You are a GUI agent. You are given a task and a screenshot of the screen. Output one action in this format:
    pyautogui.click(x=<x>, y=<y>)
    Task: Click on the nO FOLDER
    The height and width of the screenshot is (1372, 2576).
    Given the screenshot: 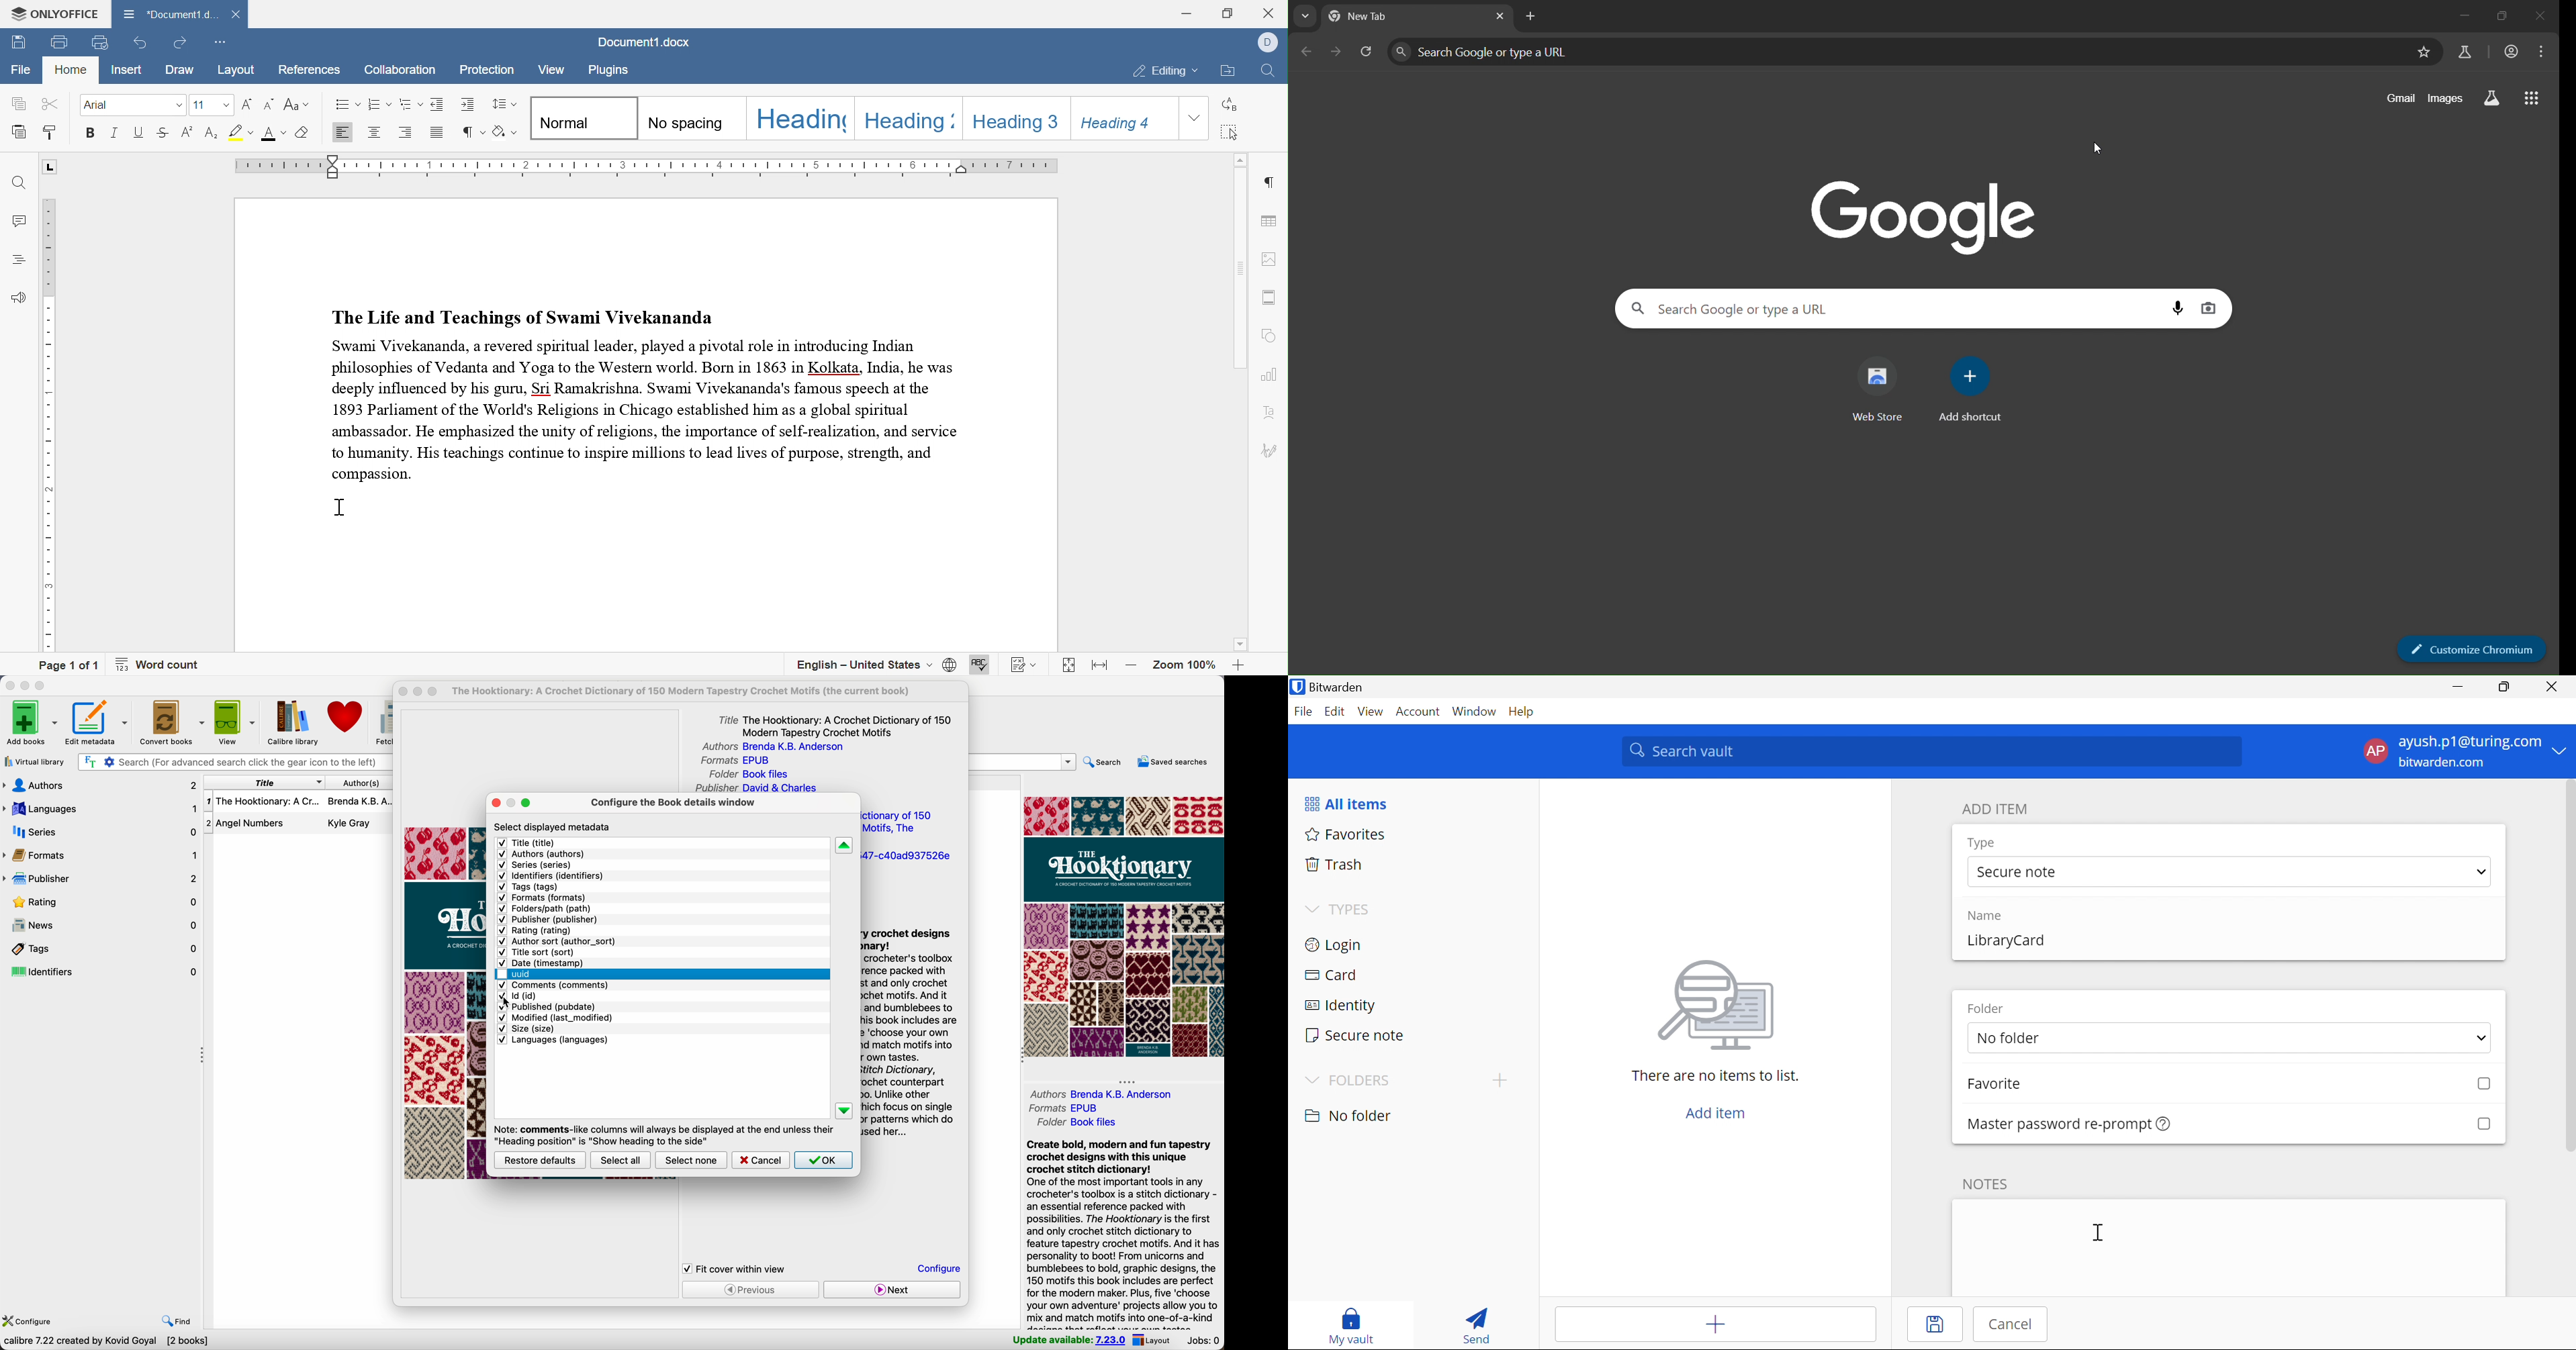 What is the action you would take?
    pyautogui.click(x=1351, y=1116)
    